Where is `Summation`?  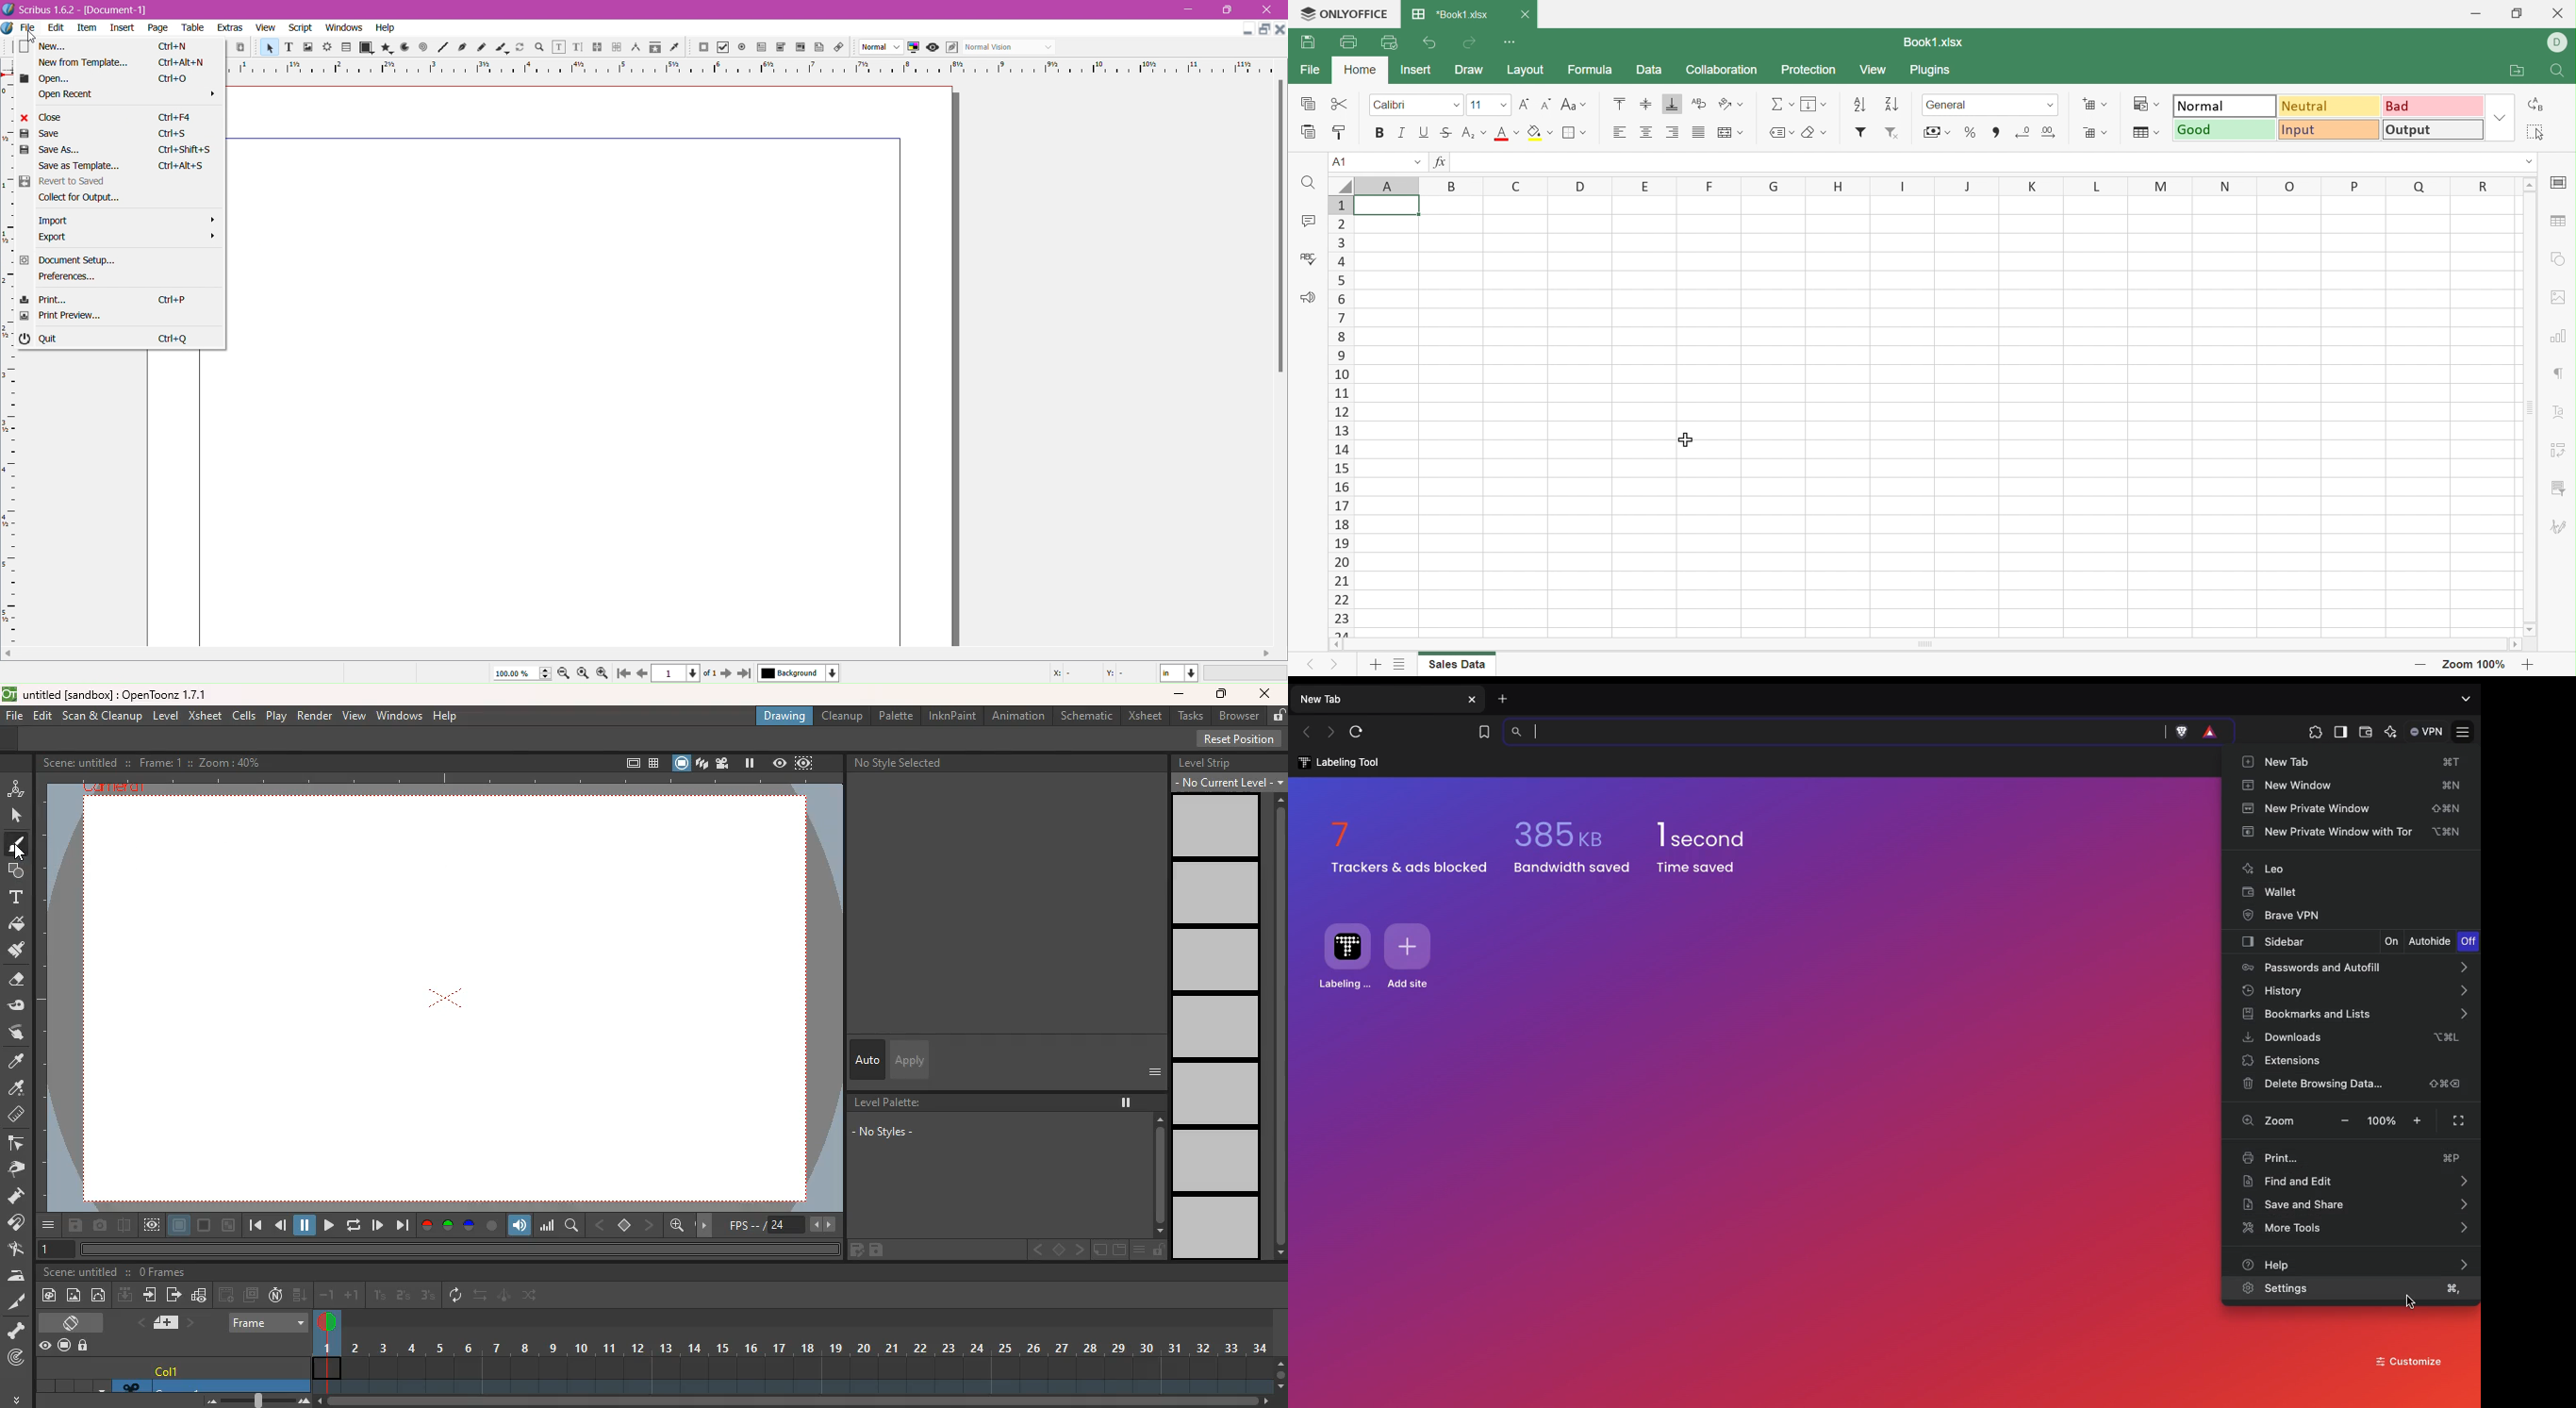 Summation is located at coordinates (1781, 100).